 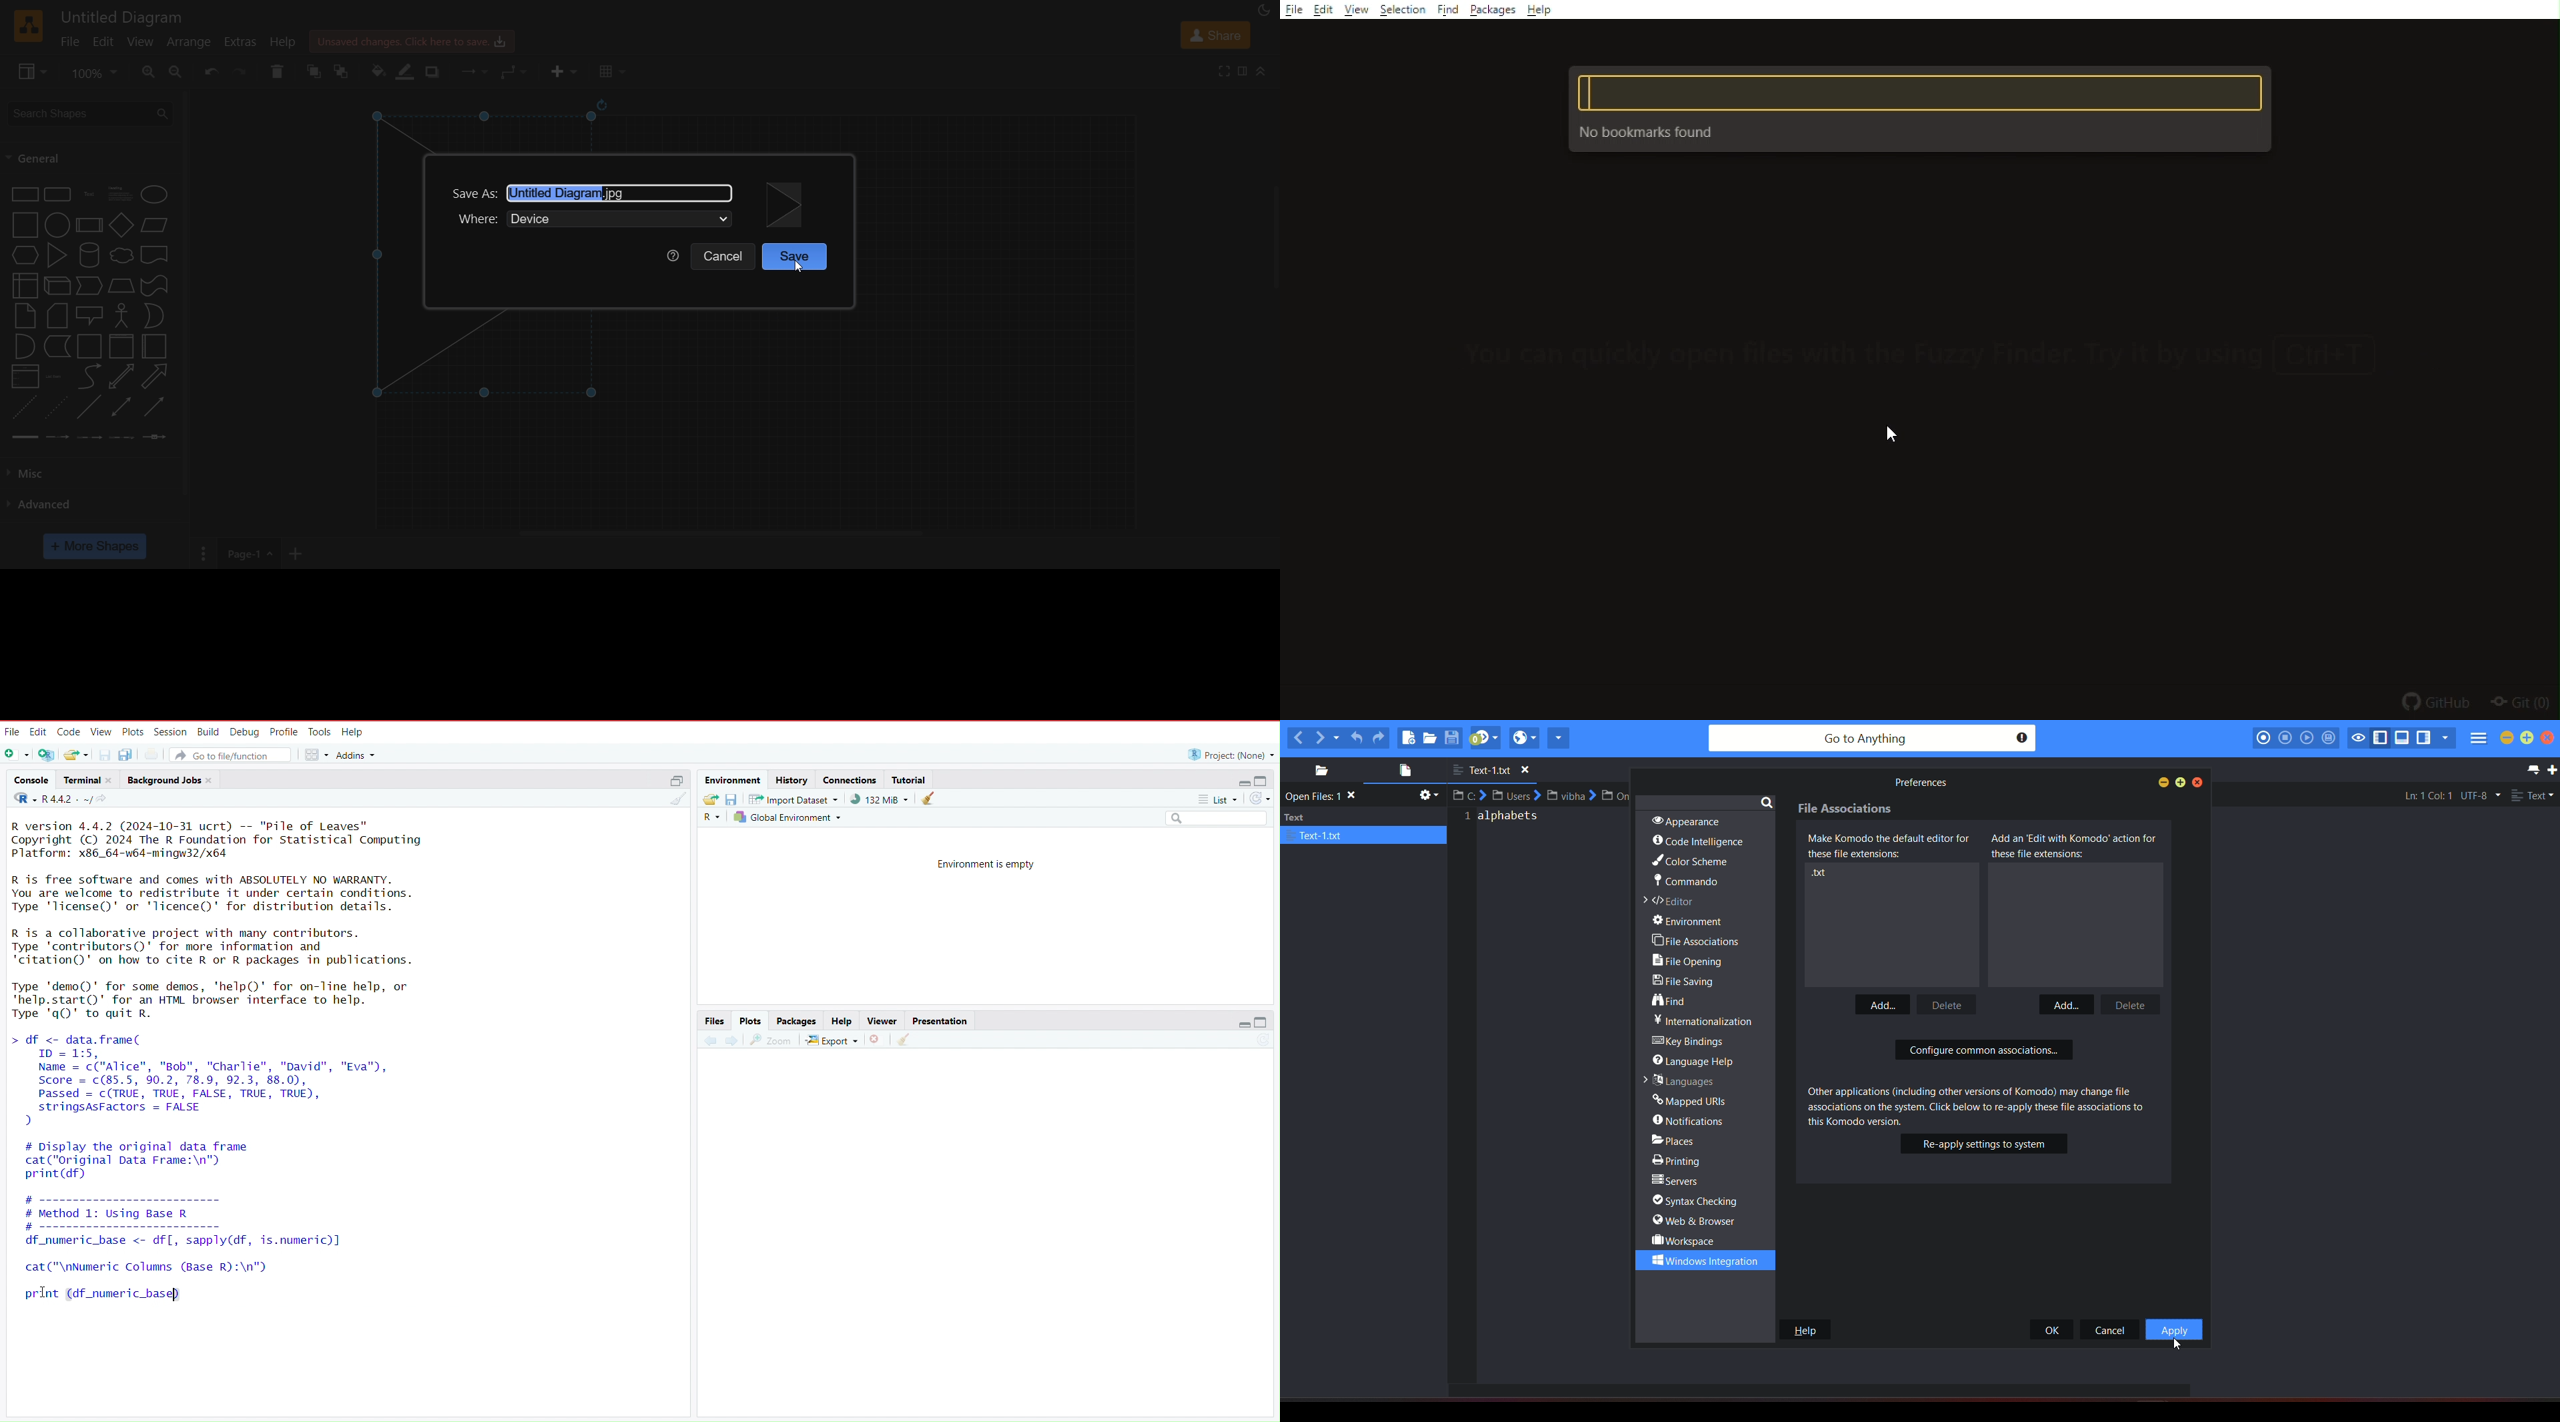 What do you see at coordinates (797, 267) in the screenshot?
I see `cursor` at bounding box center [797, 267].